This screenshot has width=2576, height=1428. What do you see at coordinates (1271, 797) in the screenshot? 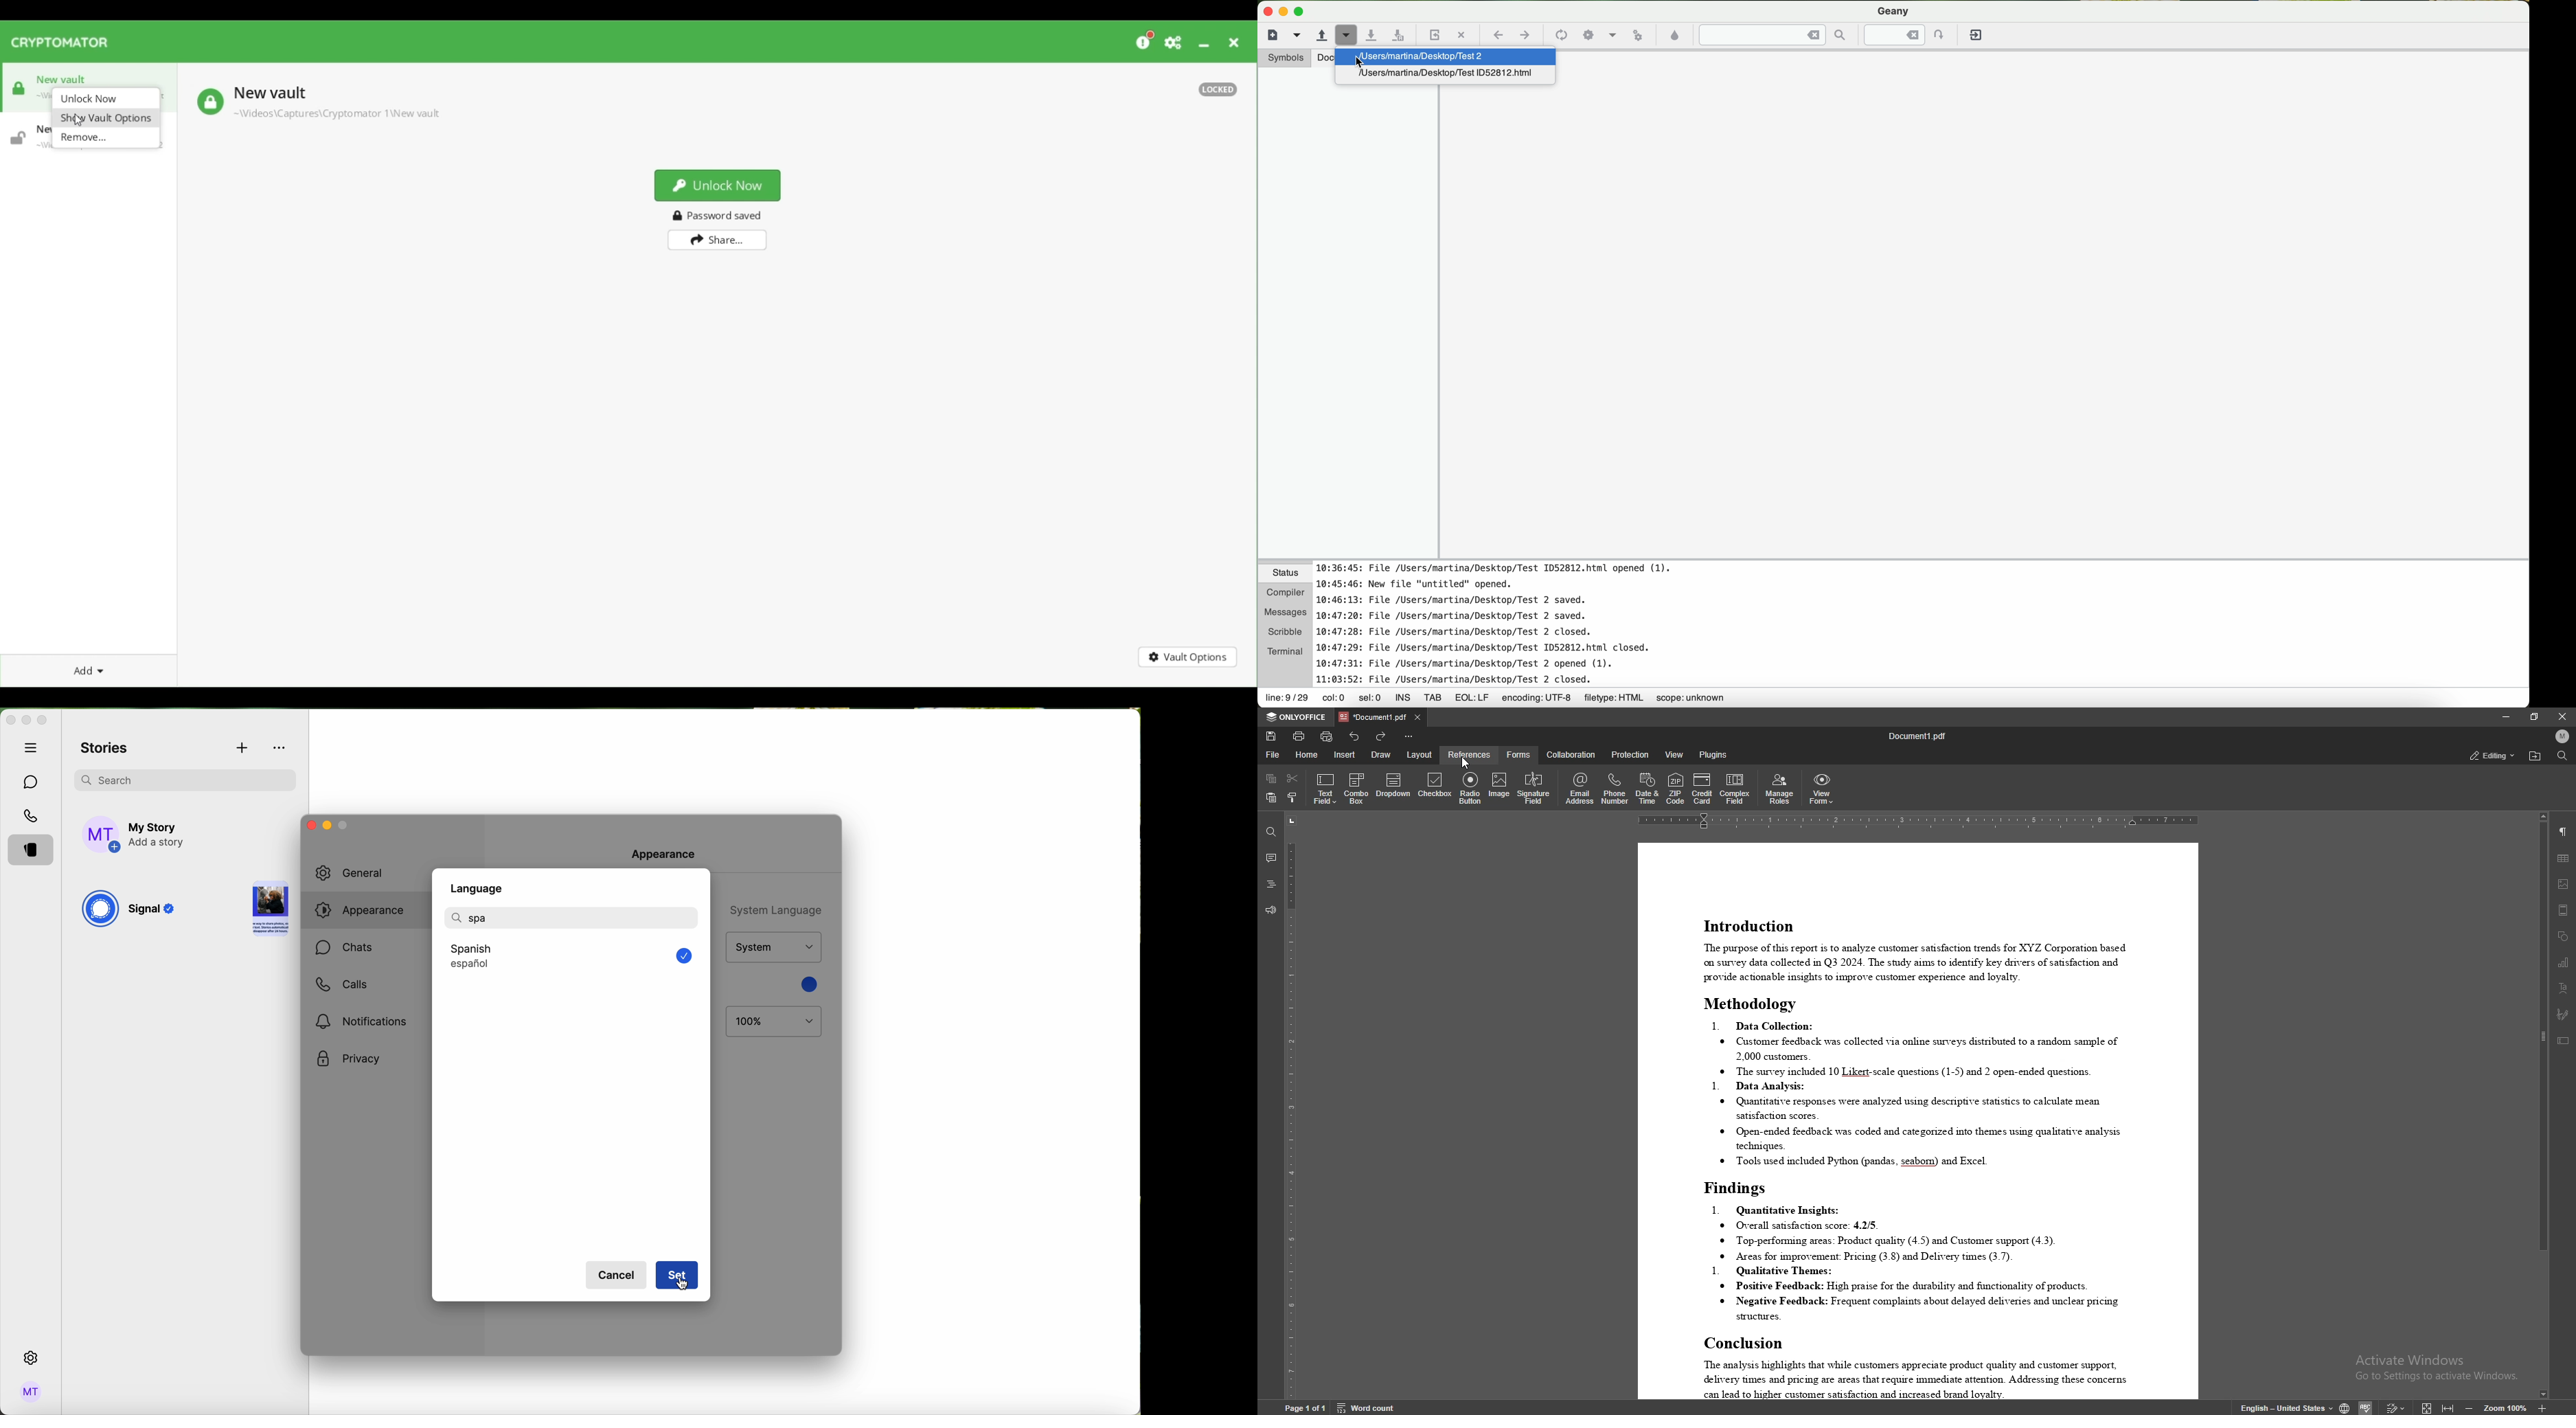
I see `paste` at bounding box center [1271, 797].